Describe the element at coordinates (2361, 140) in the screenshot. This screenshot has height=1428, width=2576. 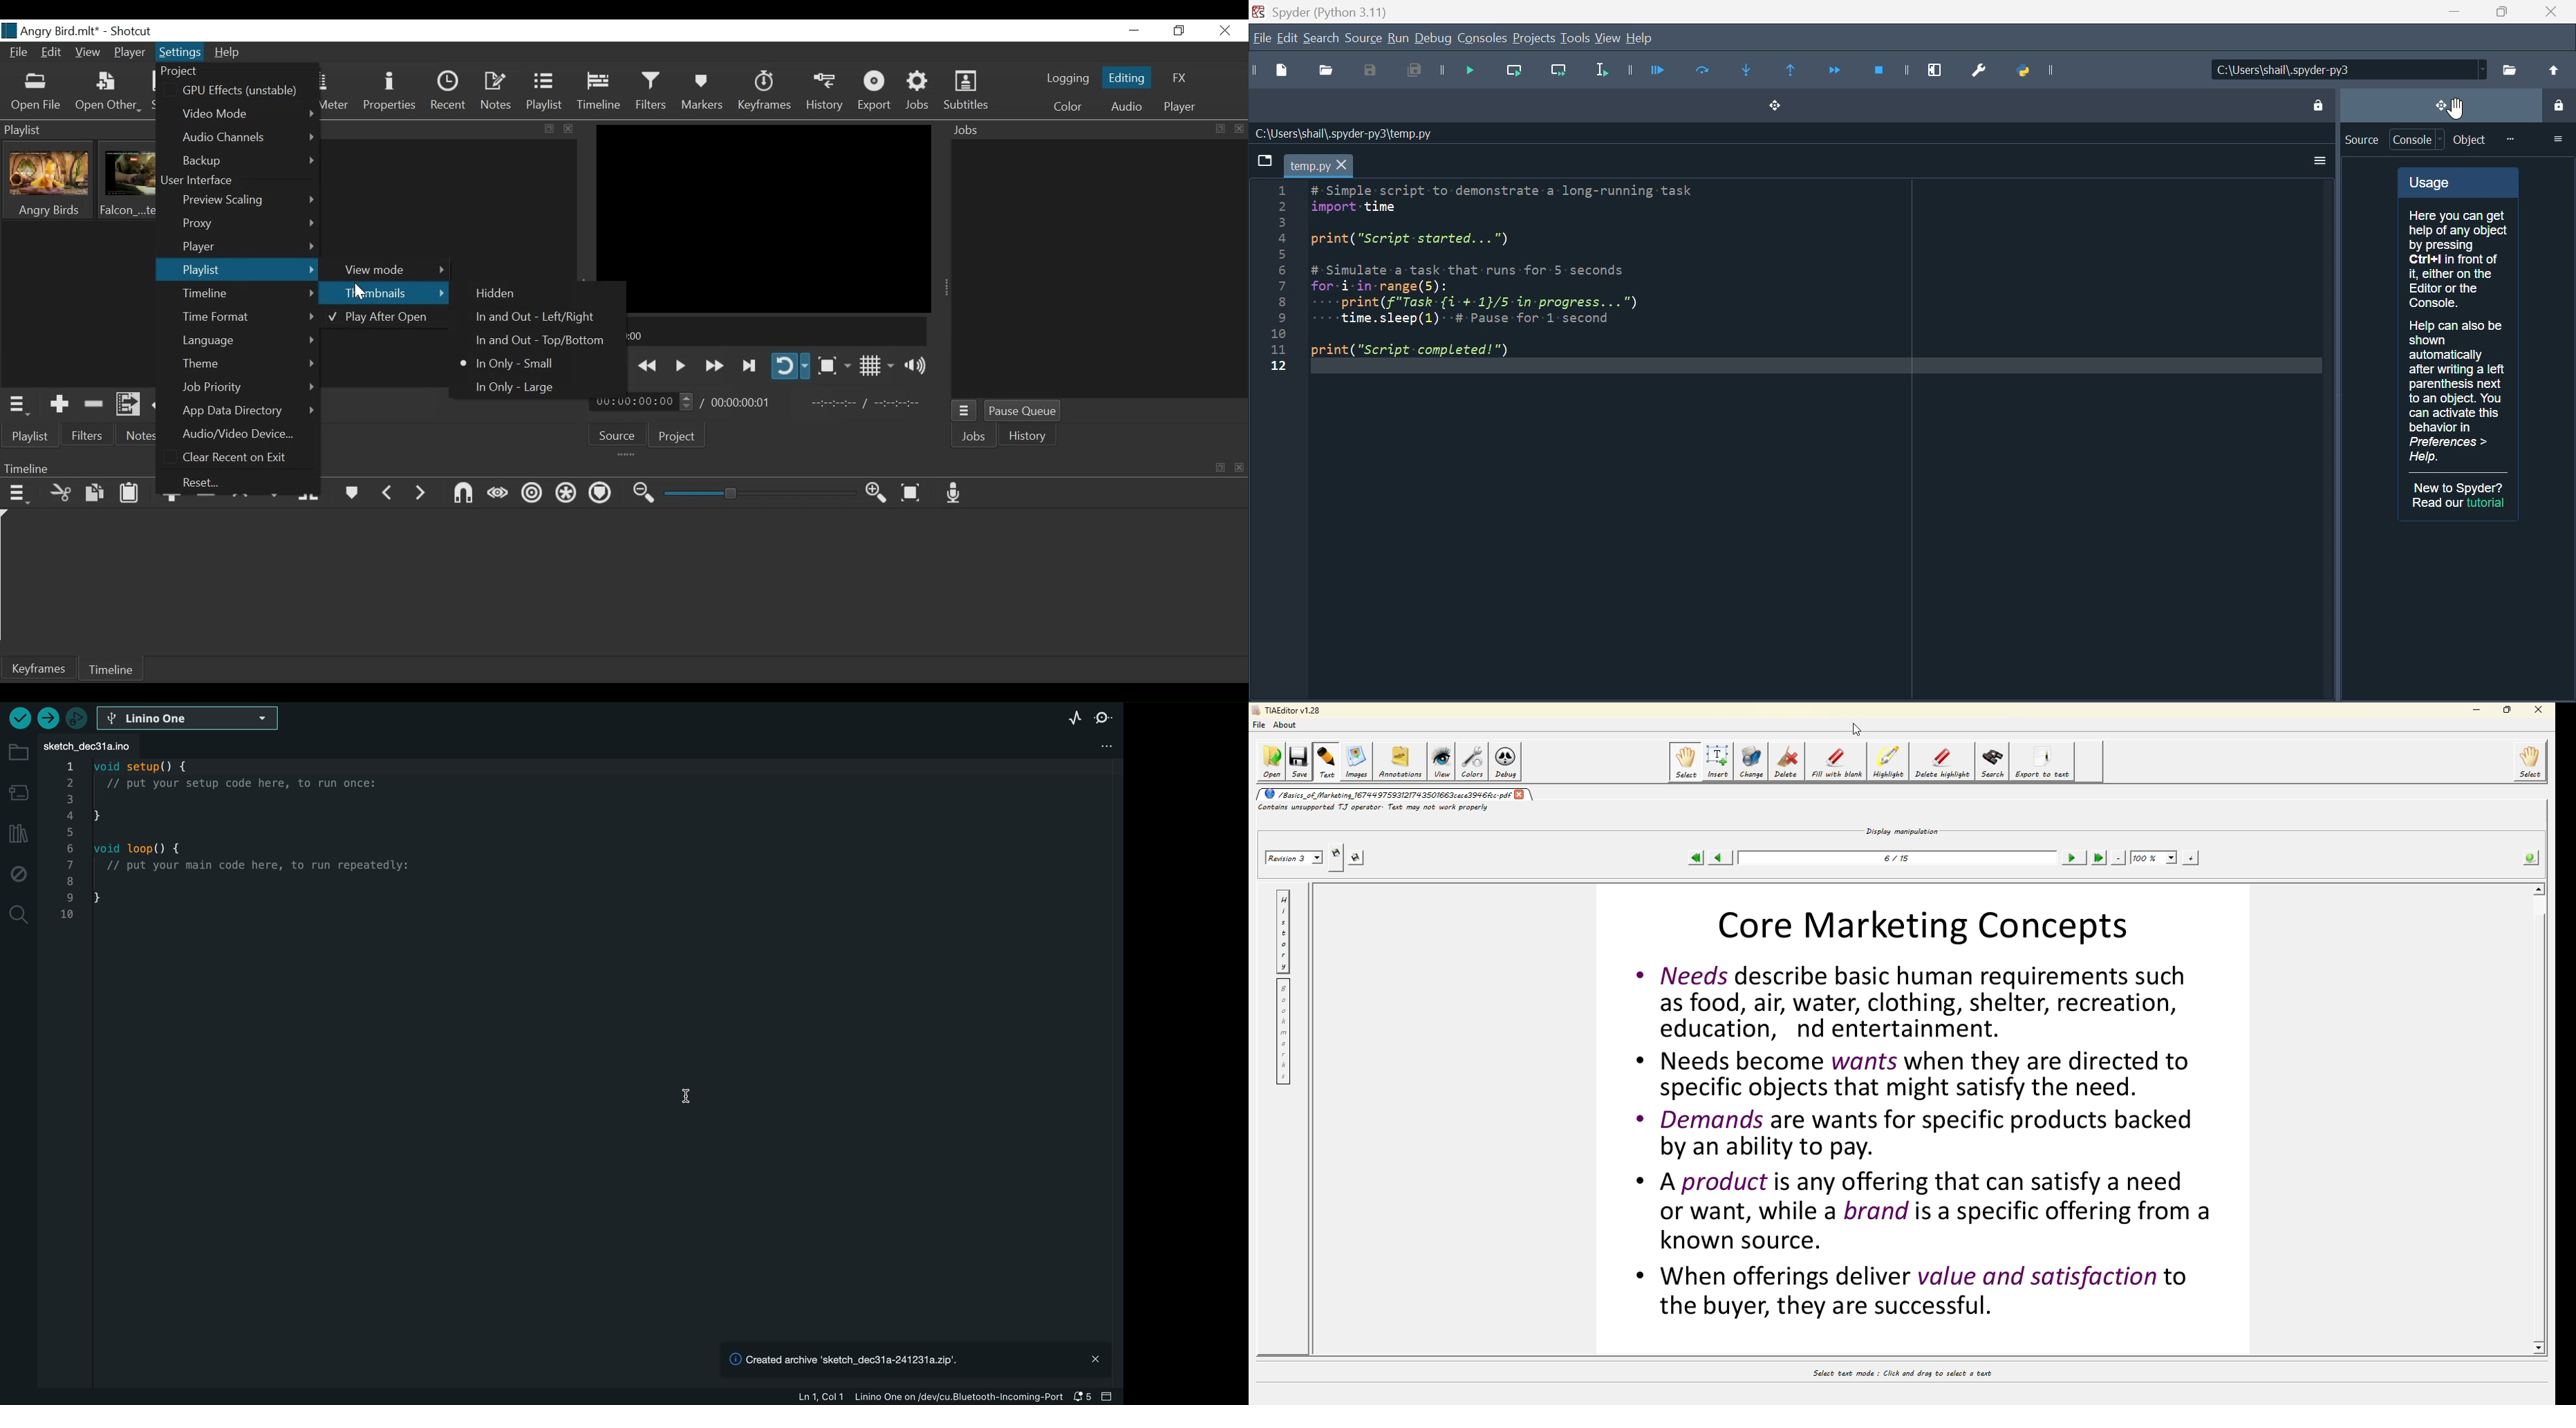
I see `Source` at that location.